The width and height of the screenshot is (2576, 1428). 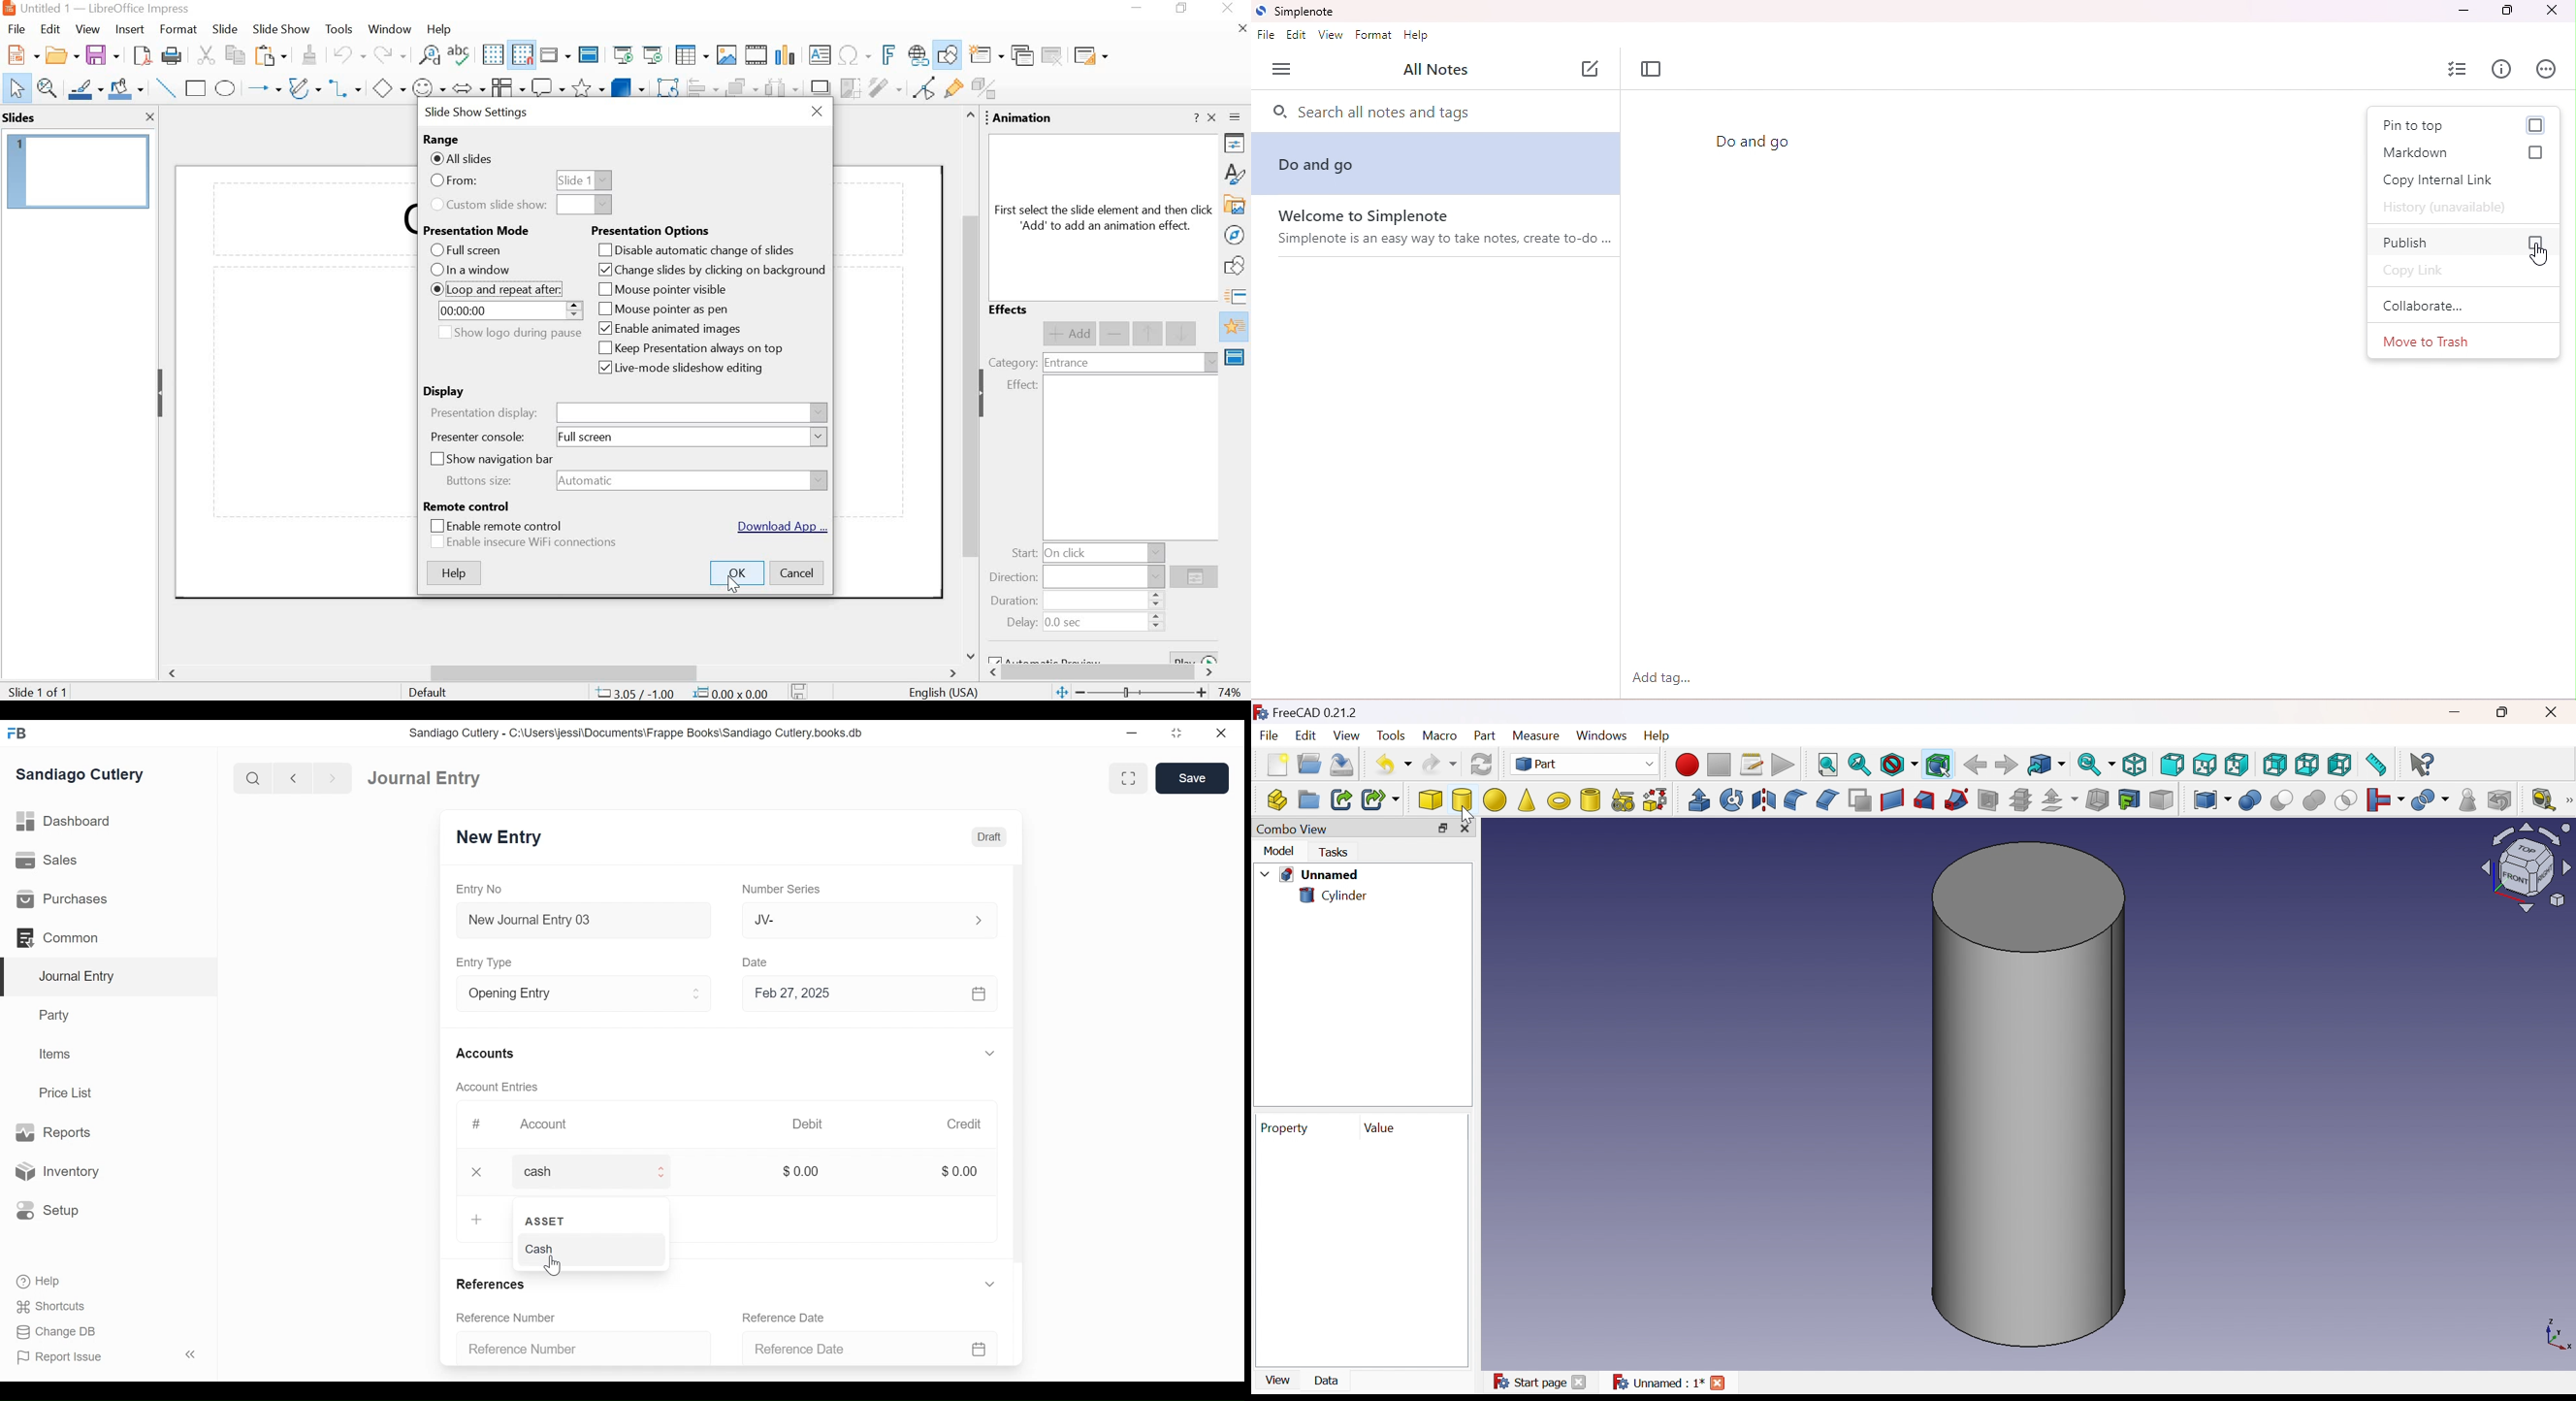 I want to click on Reports, so click(x=57, y=1132).